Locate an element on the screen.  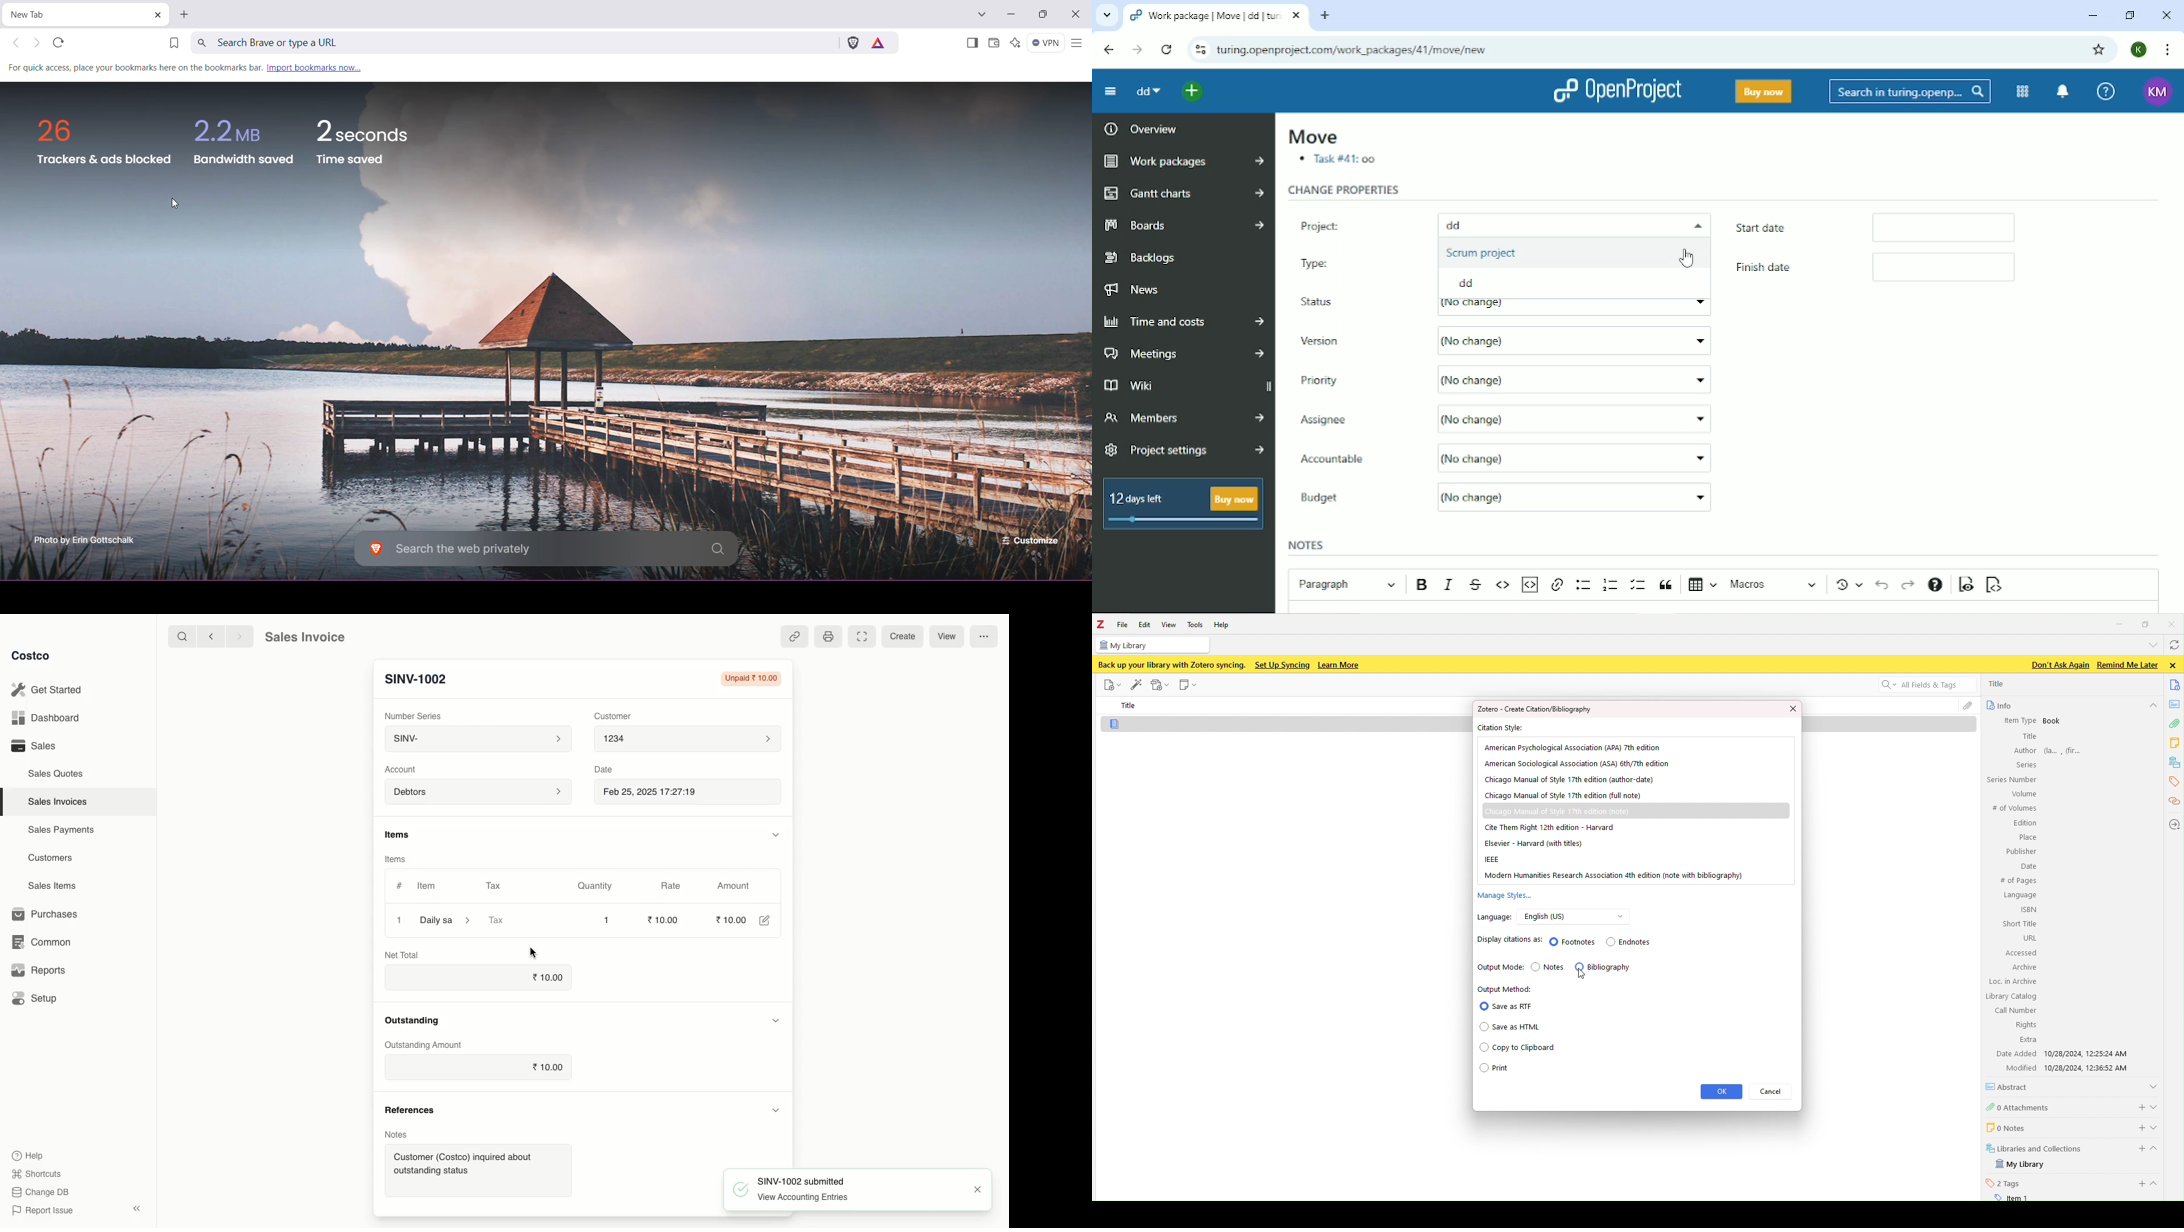
‘Account is located at coordinates (402, 770).